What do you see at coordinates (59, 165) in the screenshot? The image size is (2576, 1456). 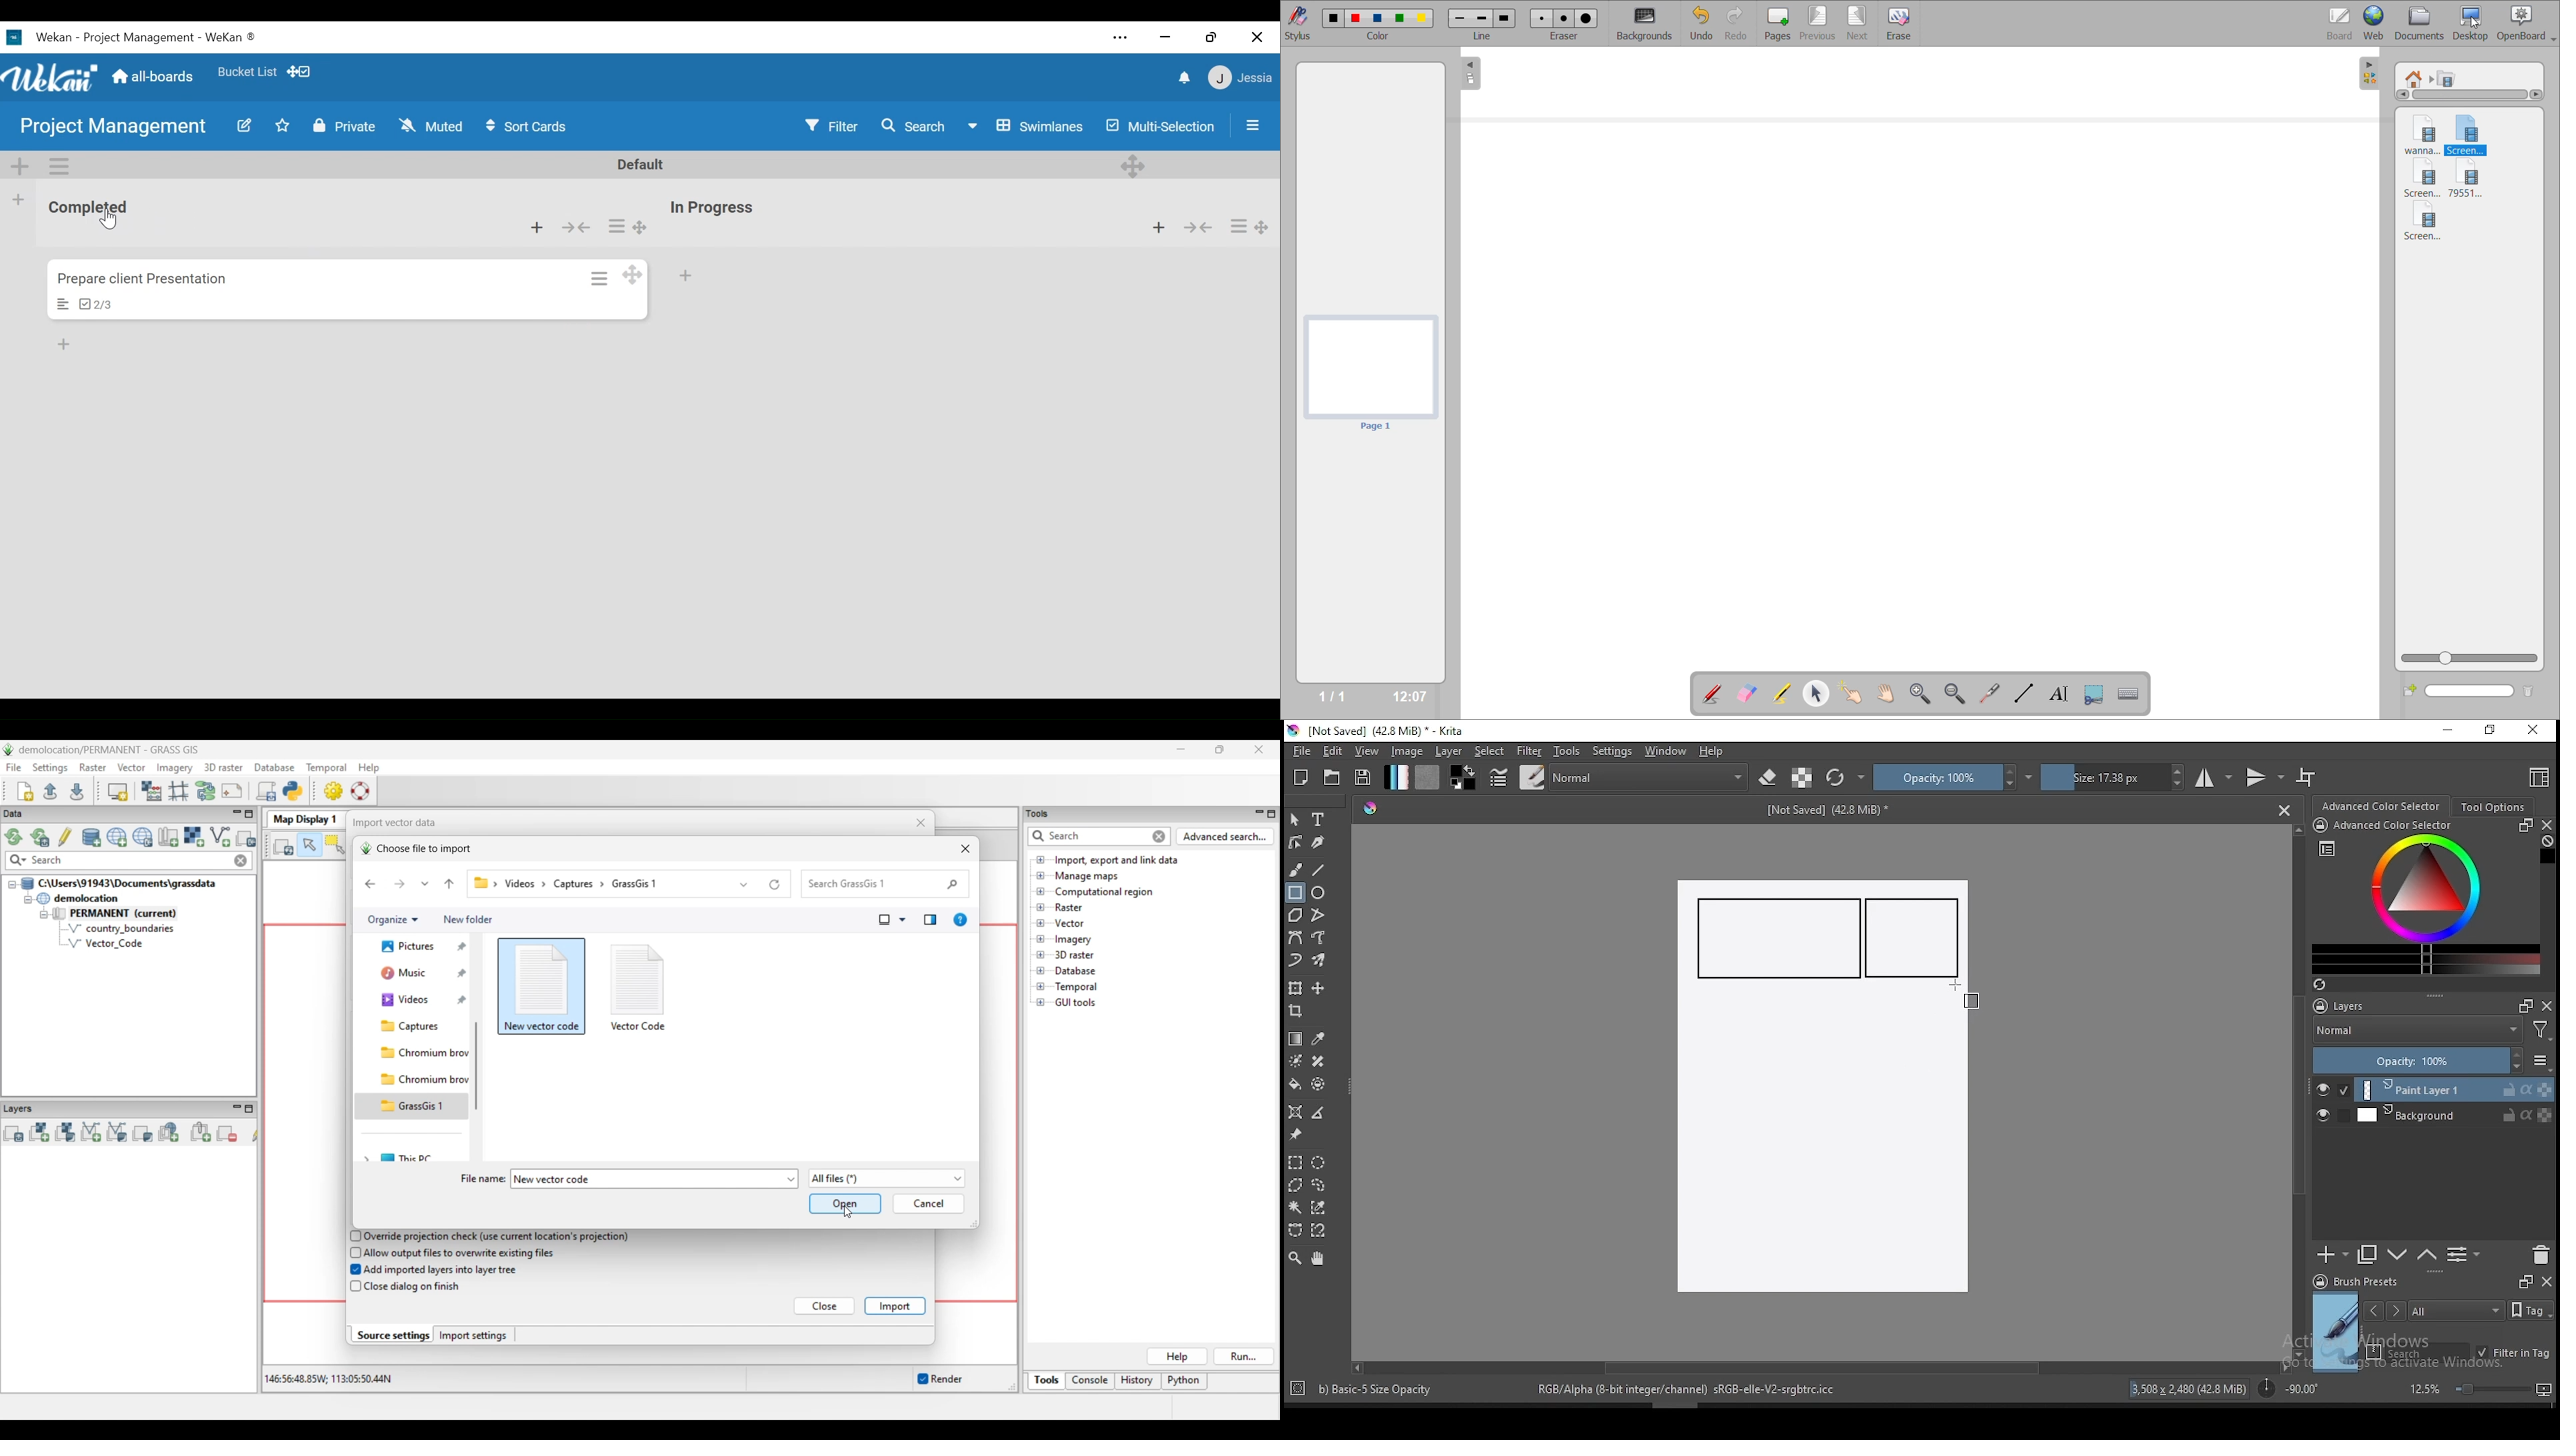 I see `List actions` at bounding box center [59, 165].